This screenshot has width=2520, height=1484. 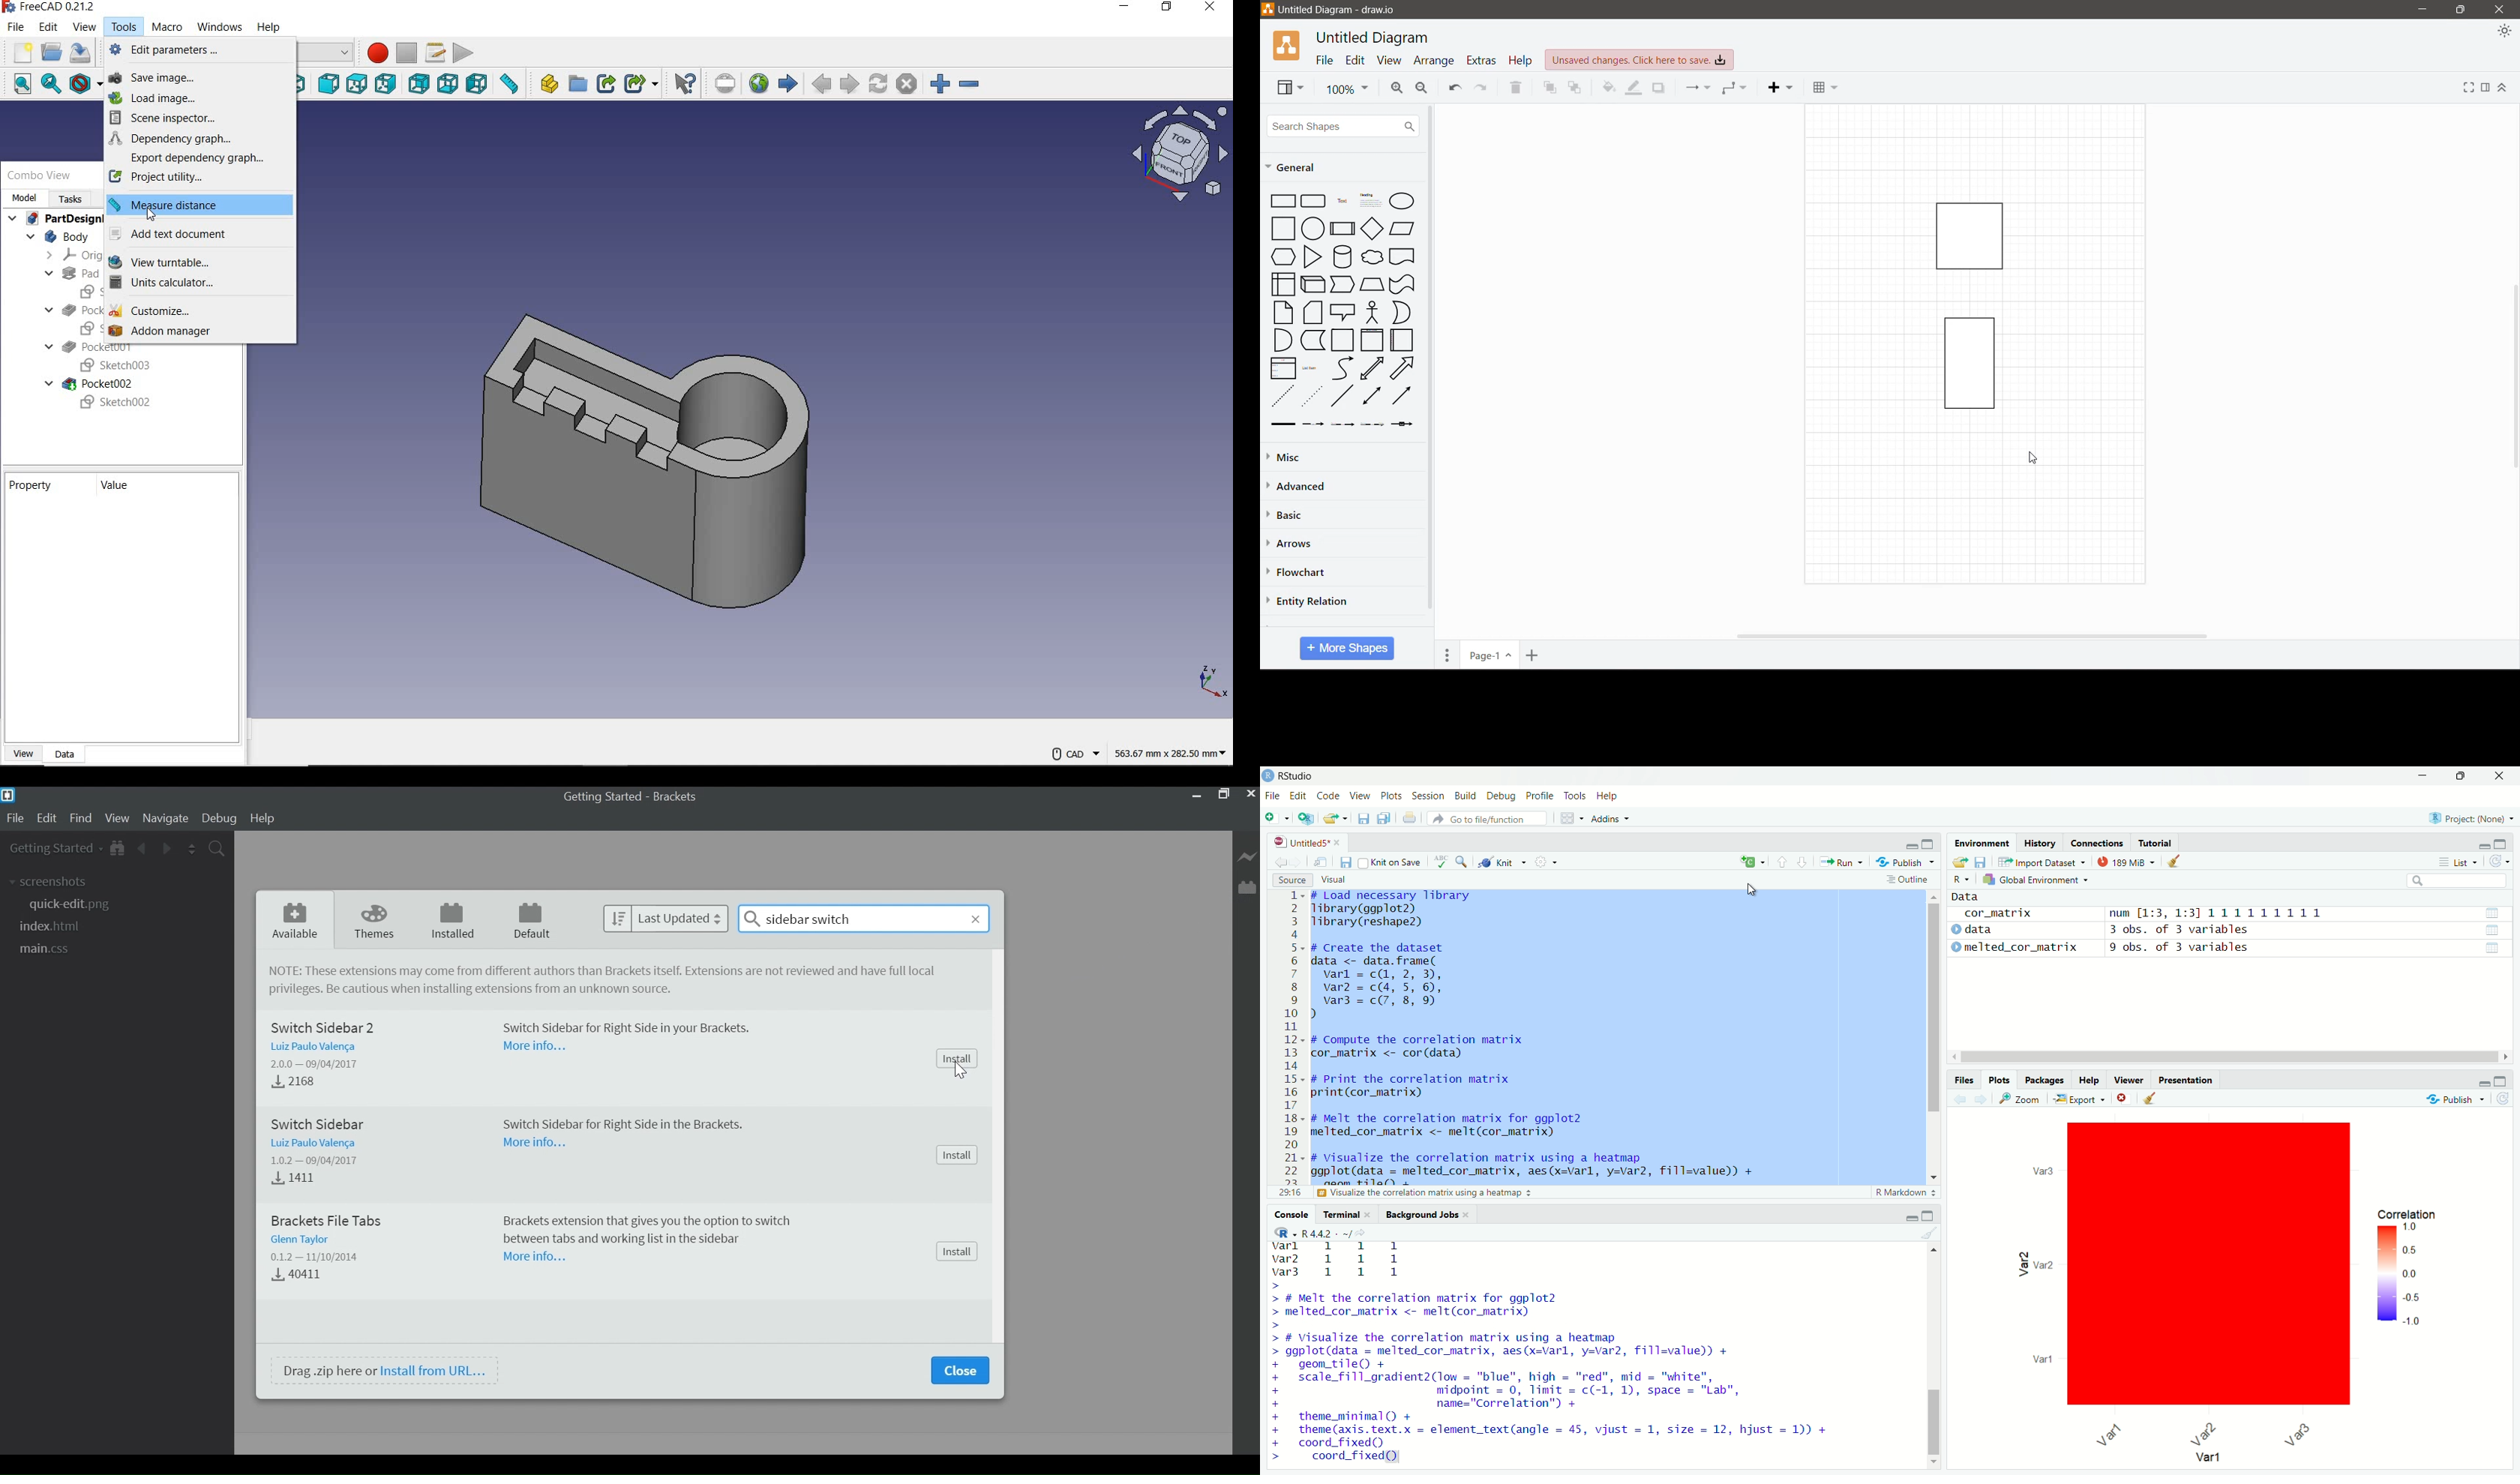 I want to click on files, so click(x=1965, y=1080).